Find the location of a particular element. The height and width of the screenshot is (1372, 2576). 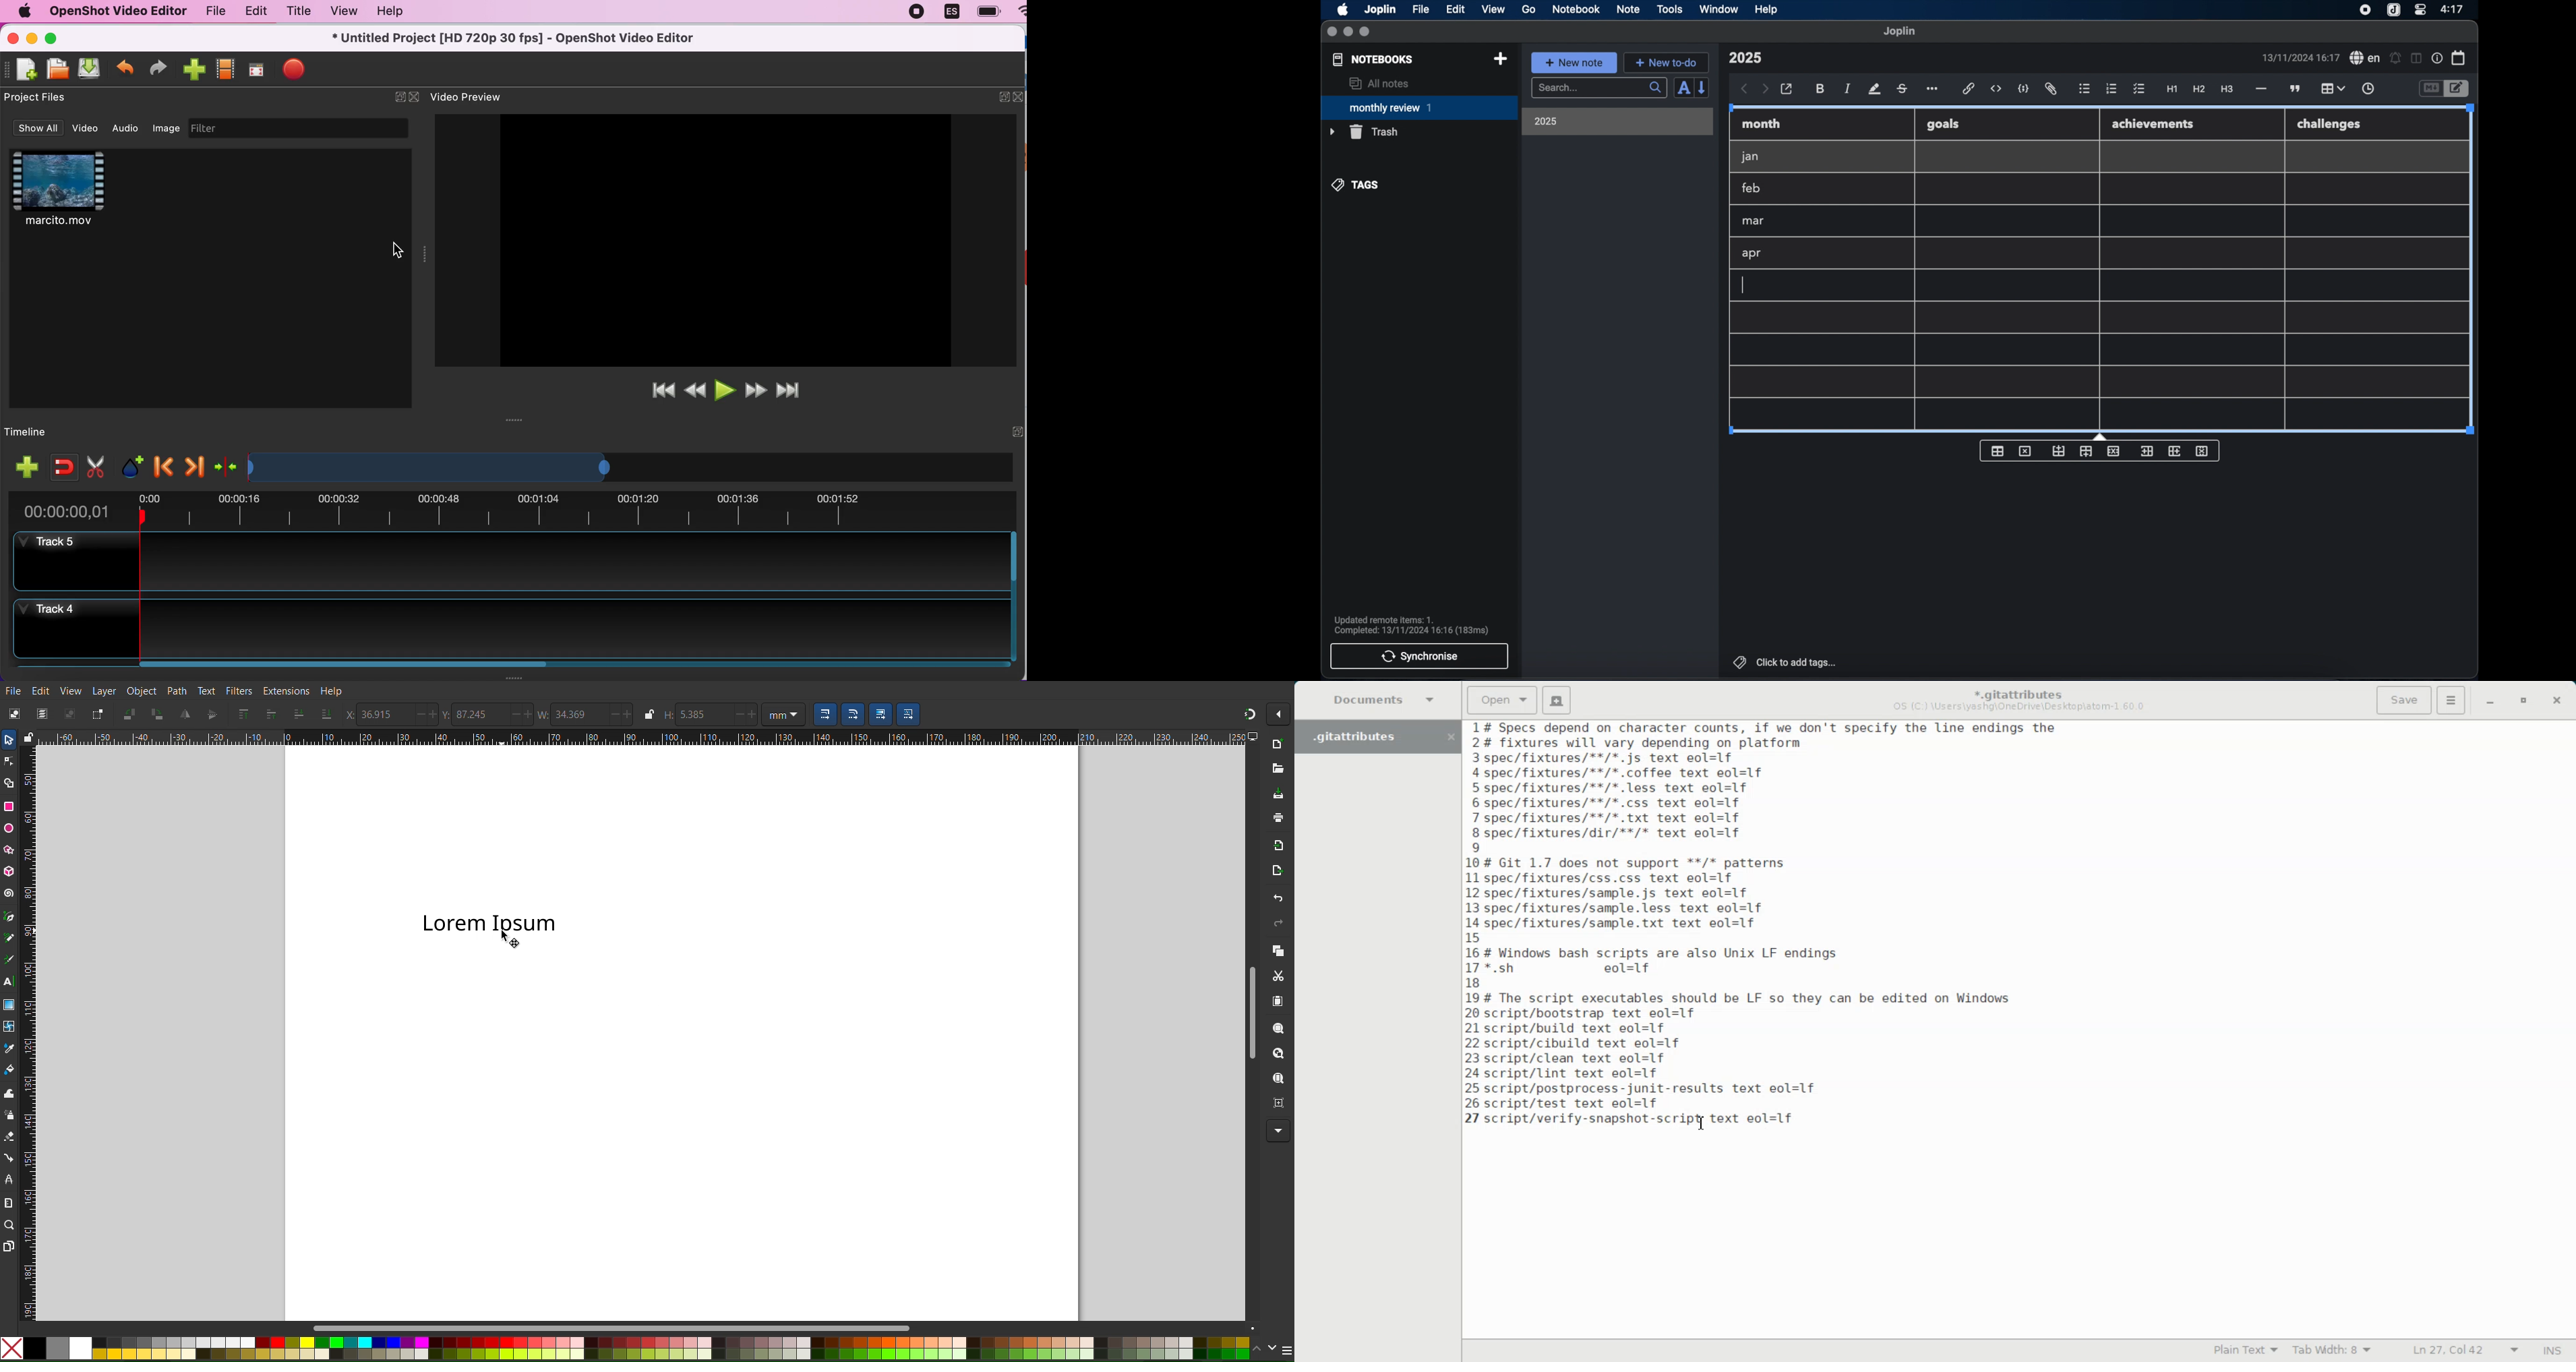

mac logo is located at coordinates (21, 13).